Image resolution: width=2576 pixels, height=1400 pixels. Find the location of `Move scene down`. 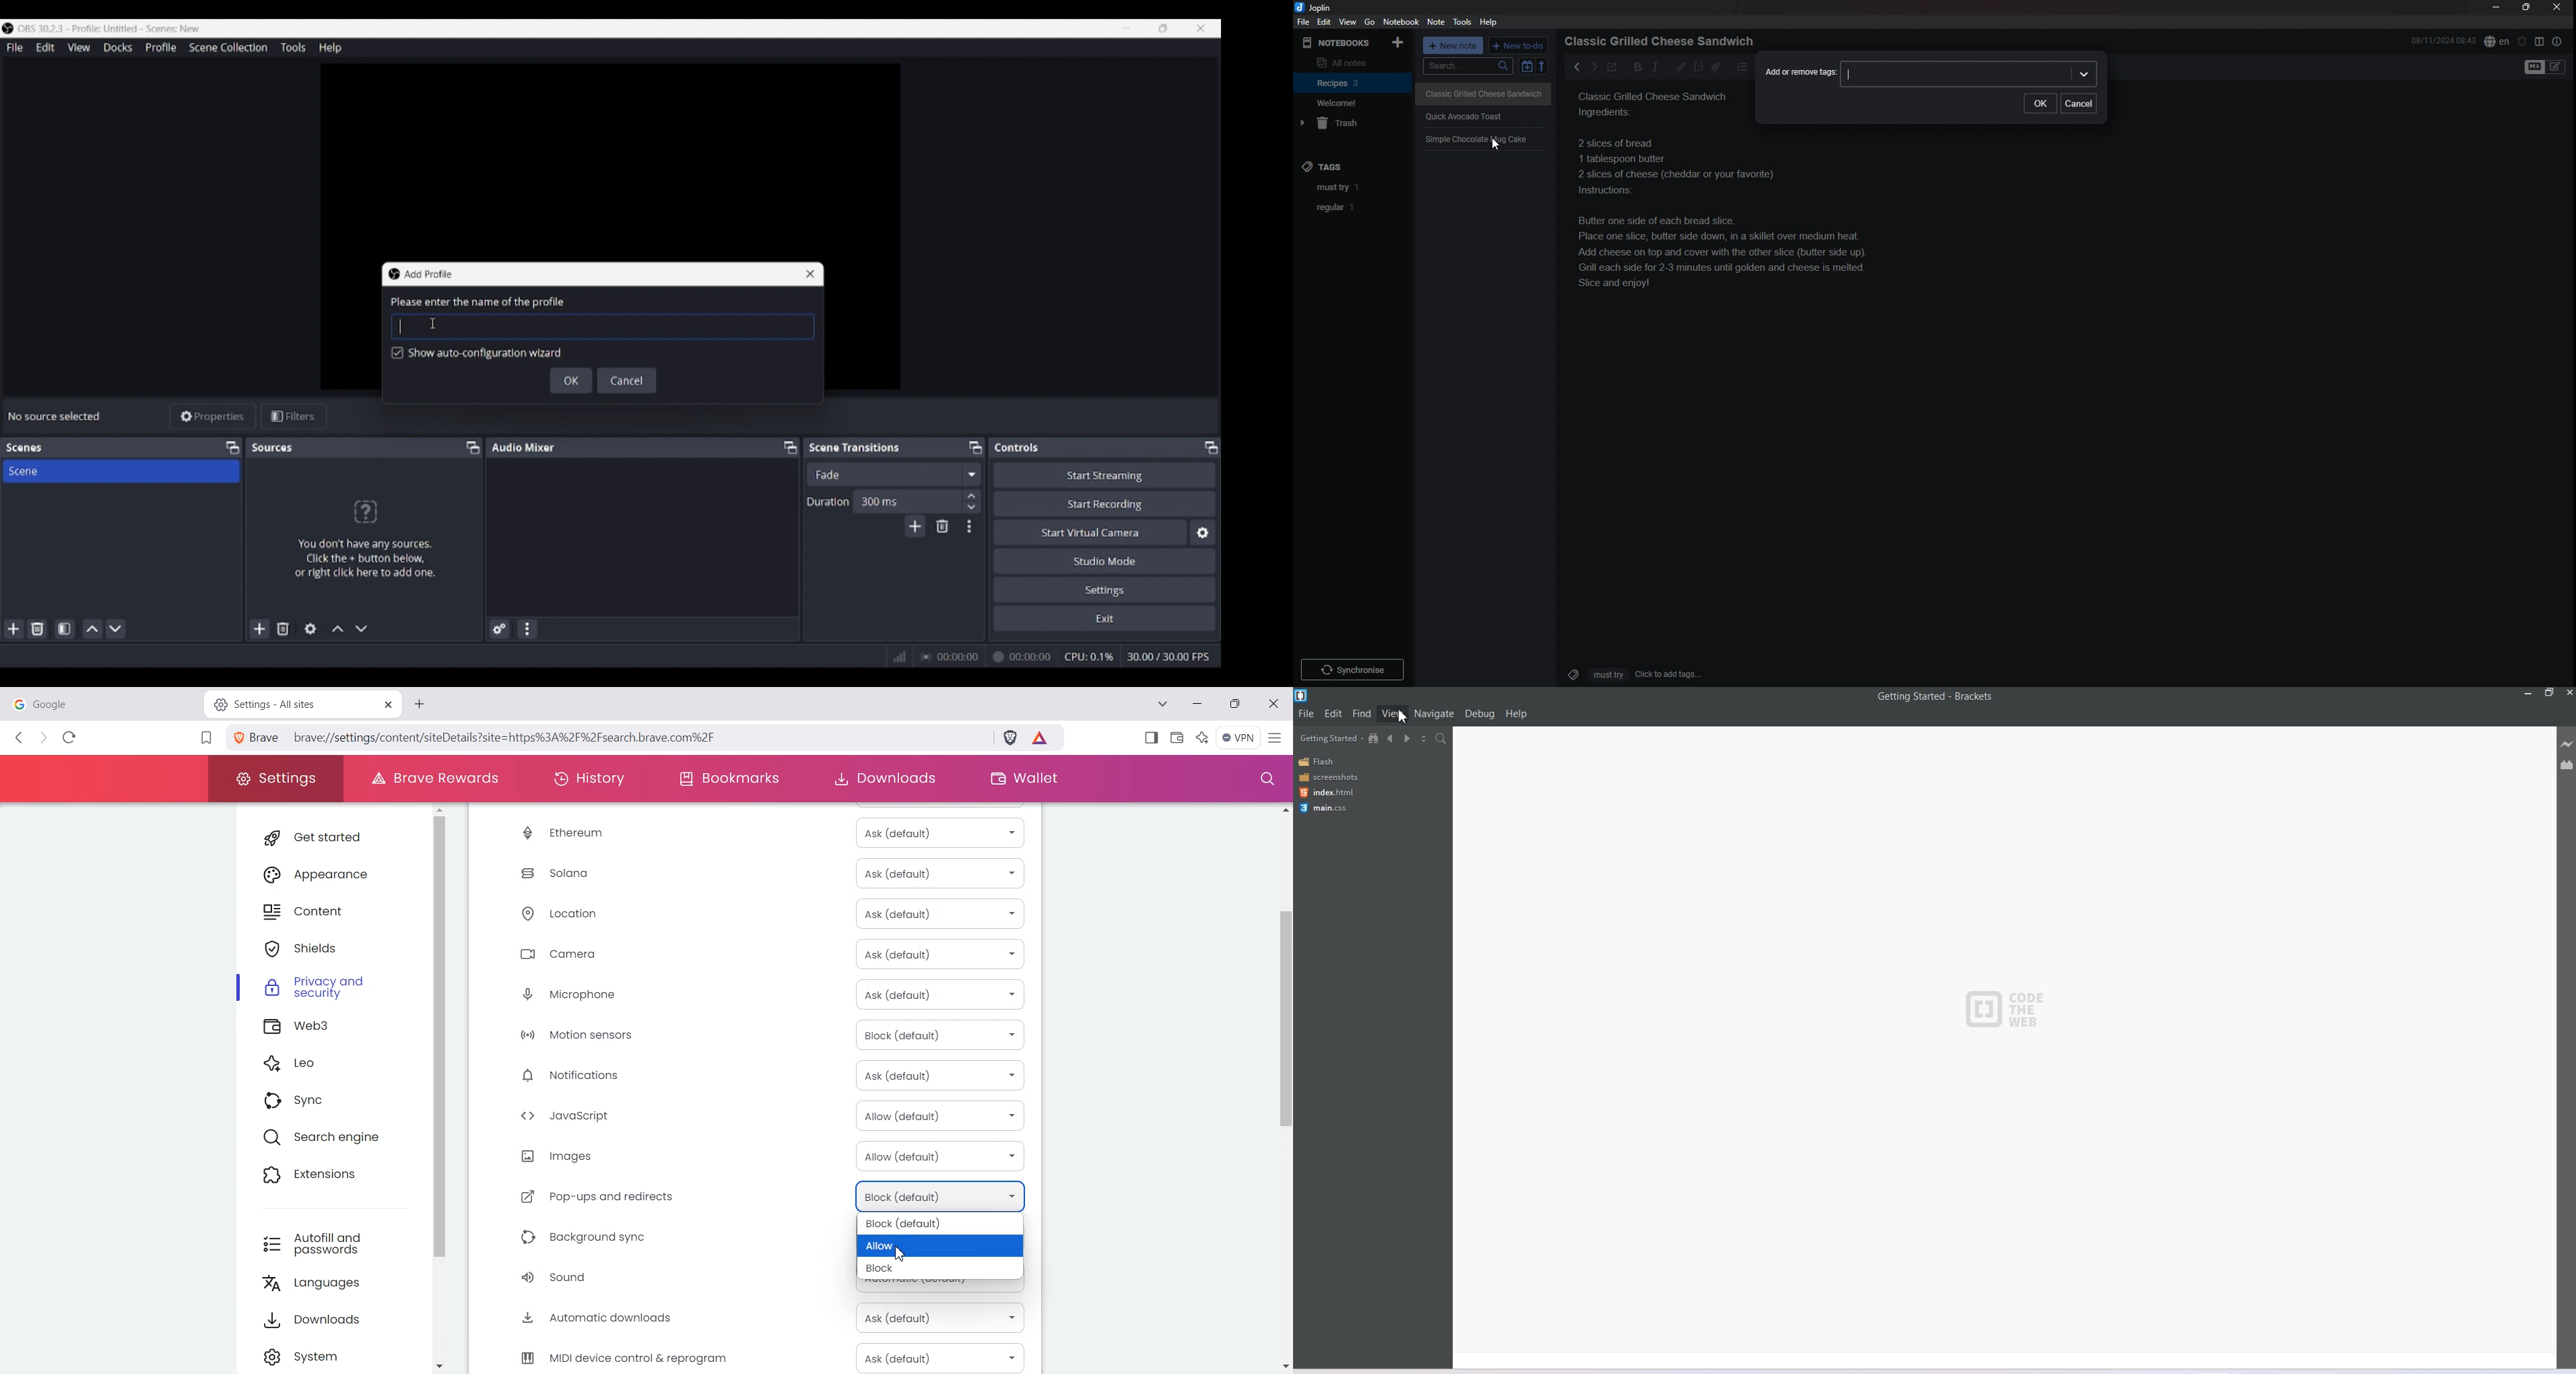

Move scene down is located at coordinates (115, 629).